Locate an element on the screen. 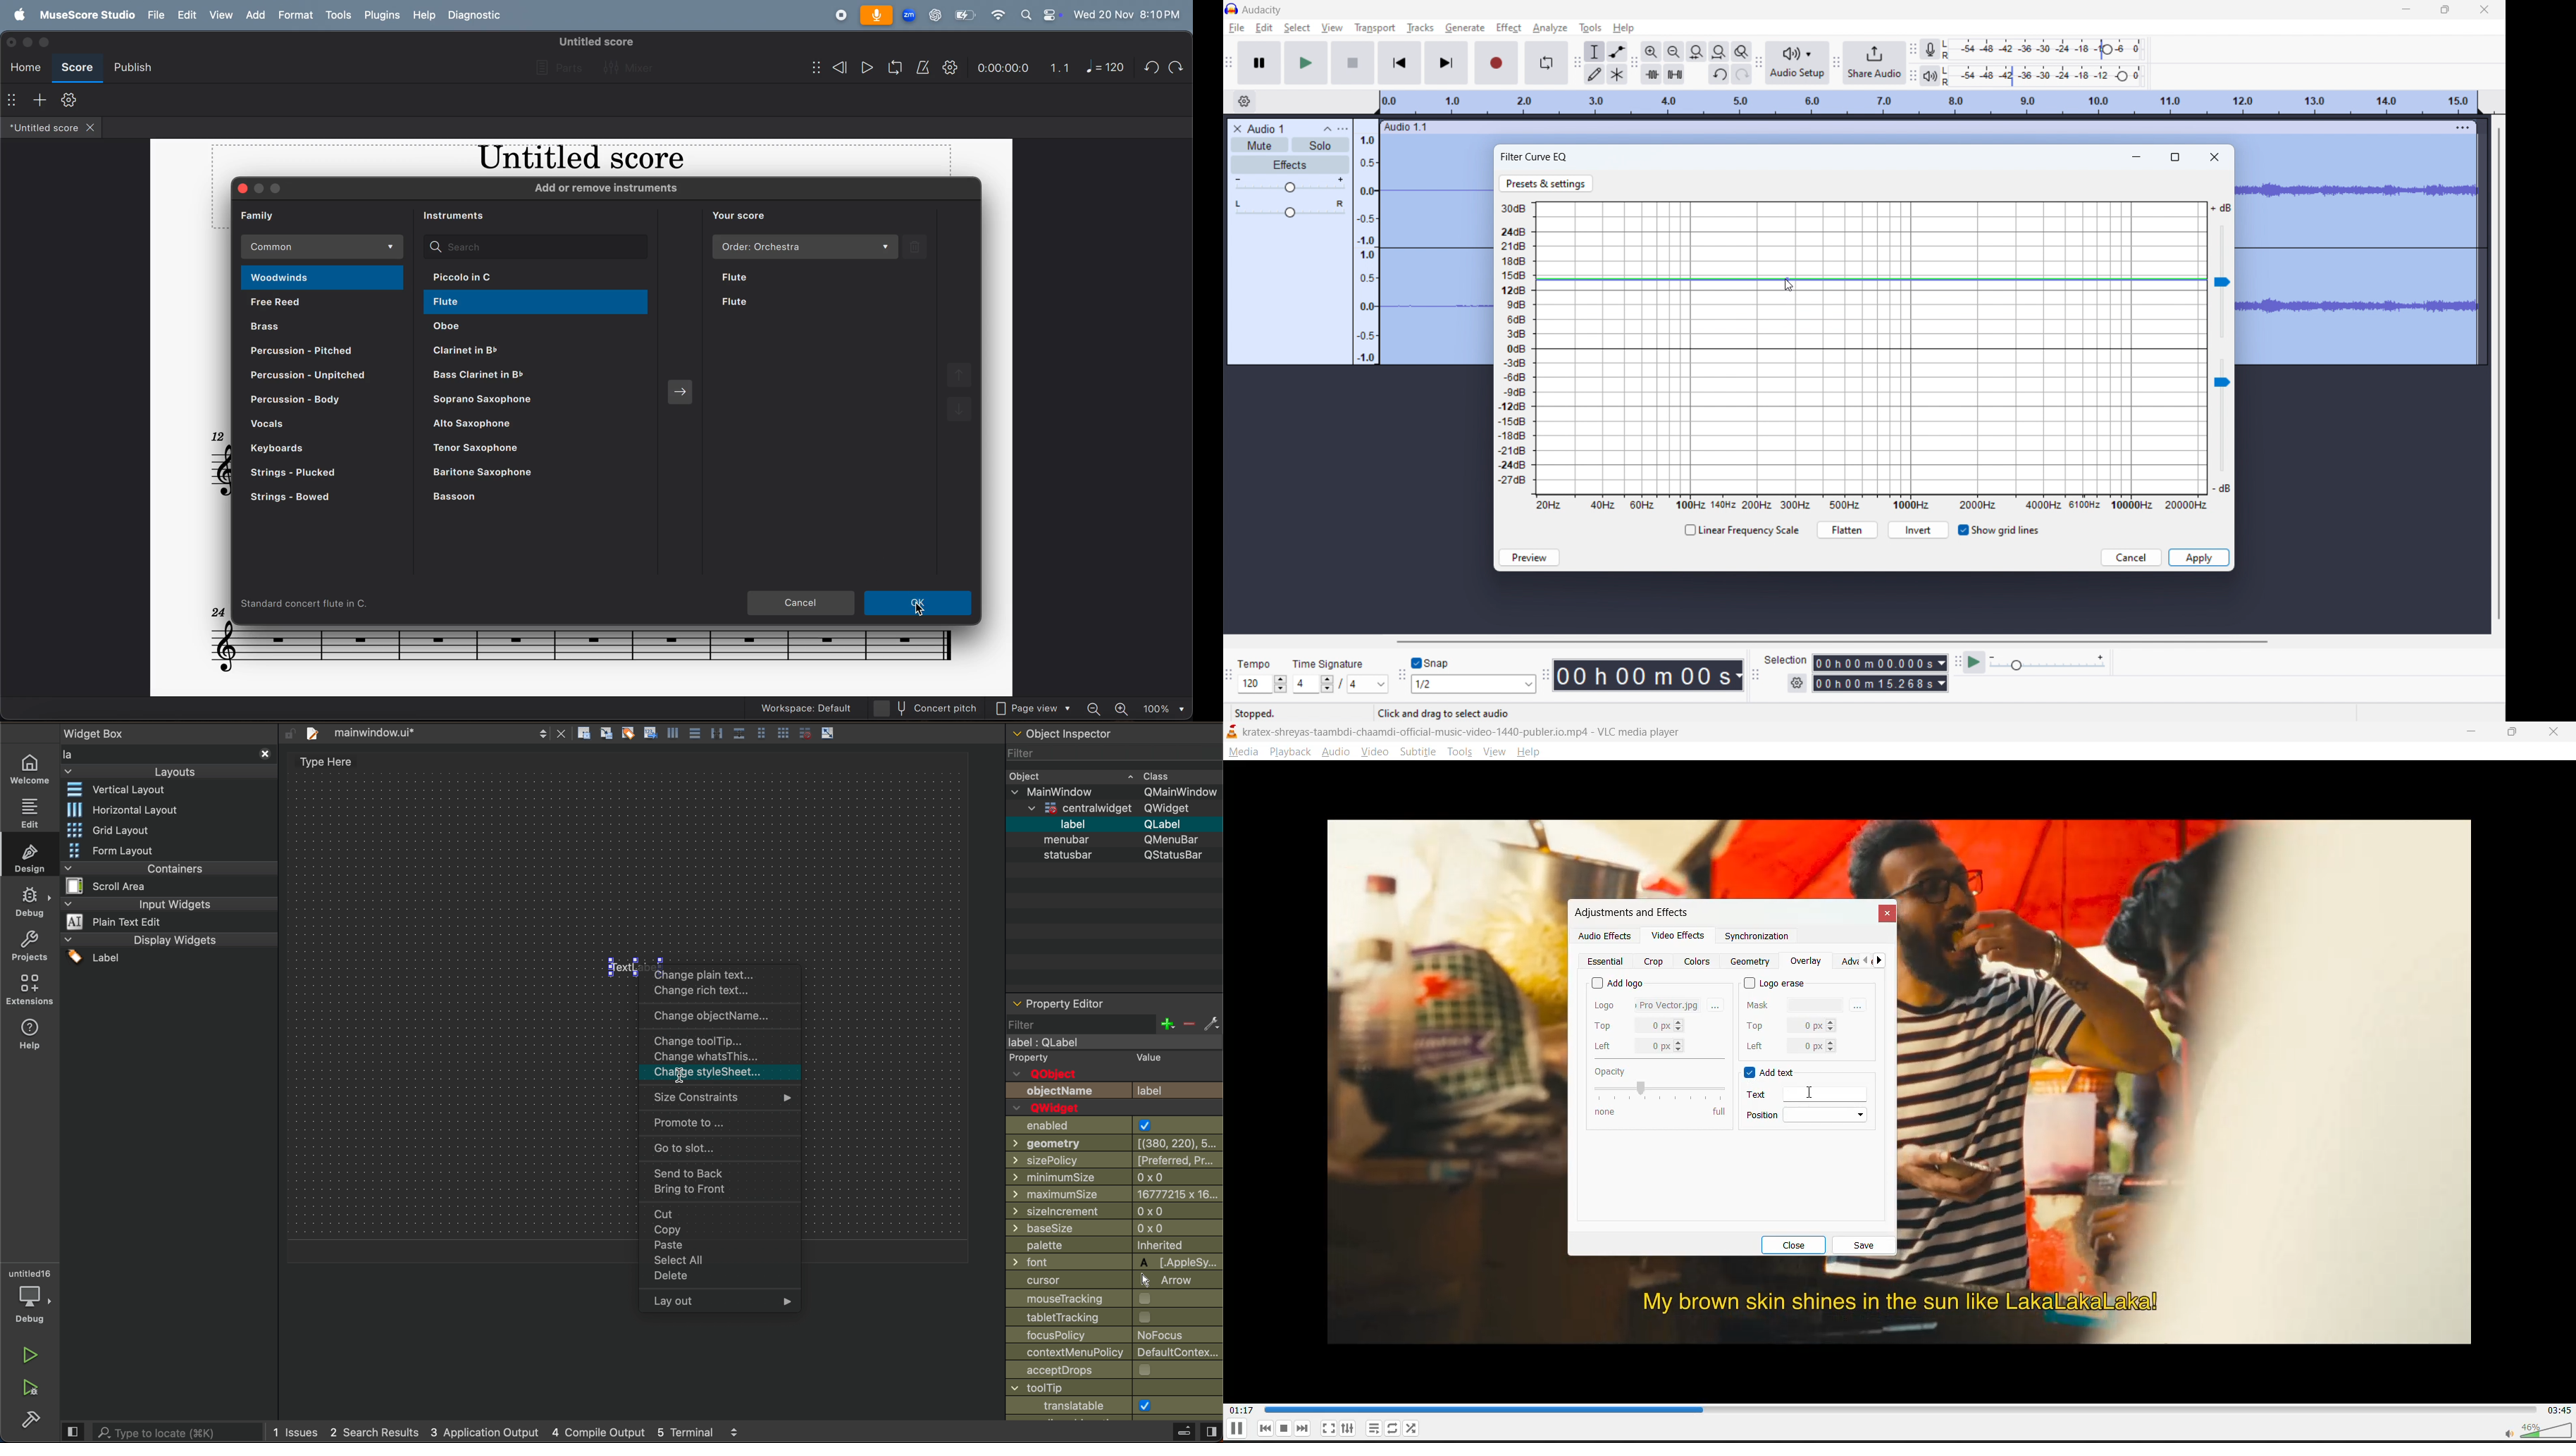 Image resolution: width=2576 pixels, height=1456 pixels. undo is located at coordinates (1718, 75).